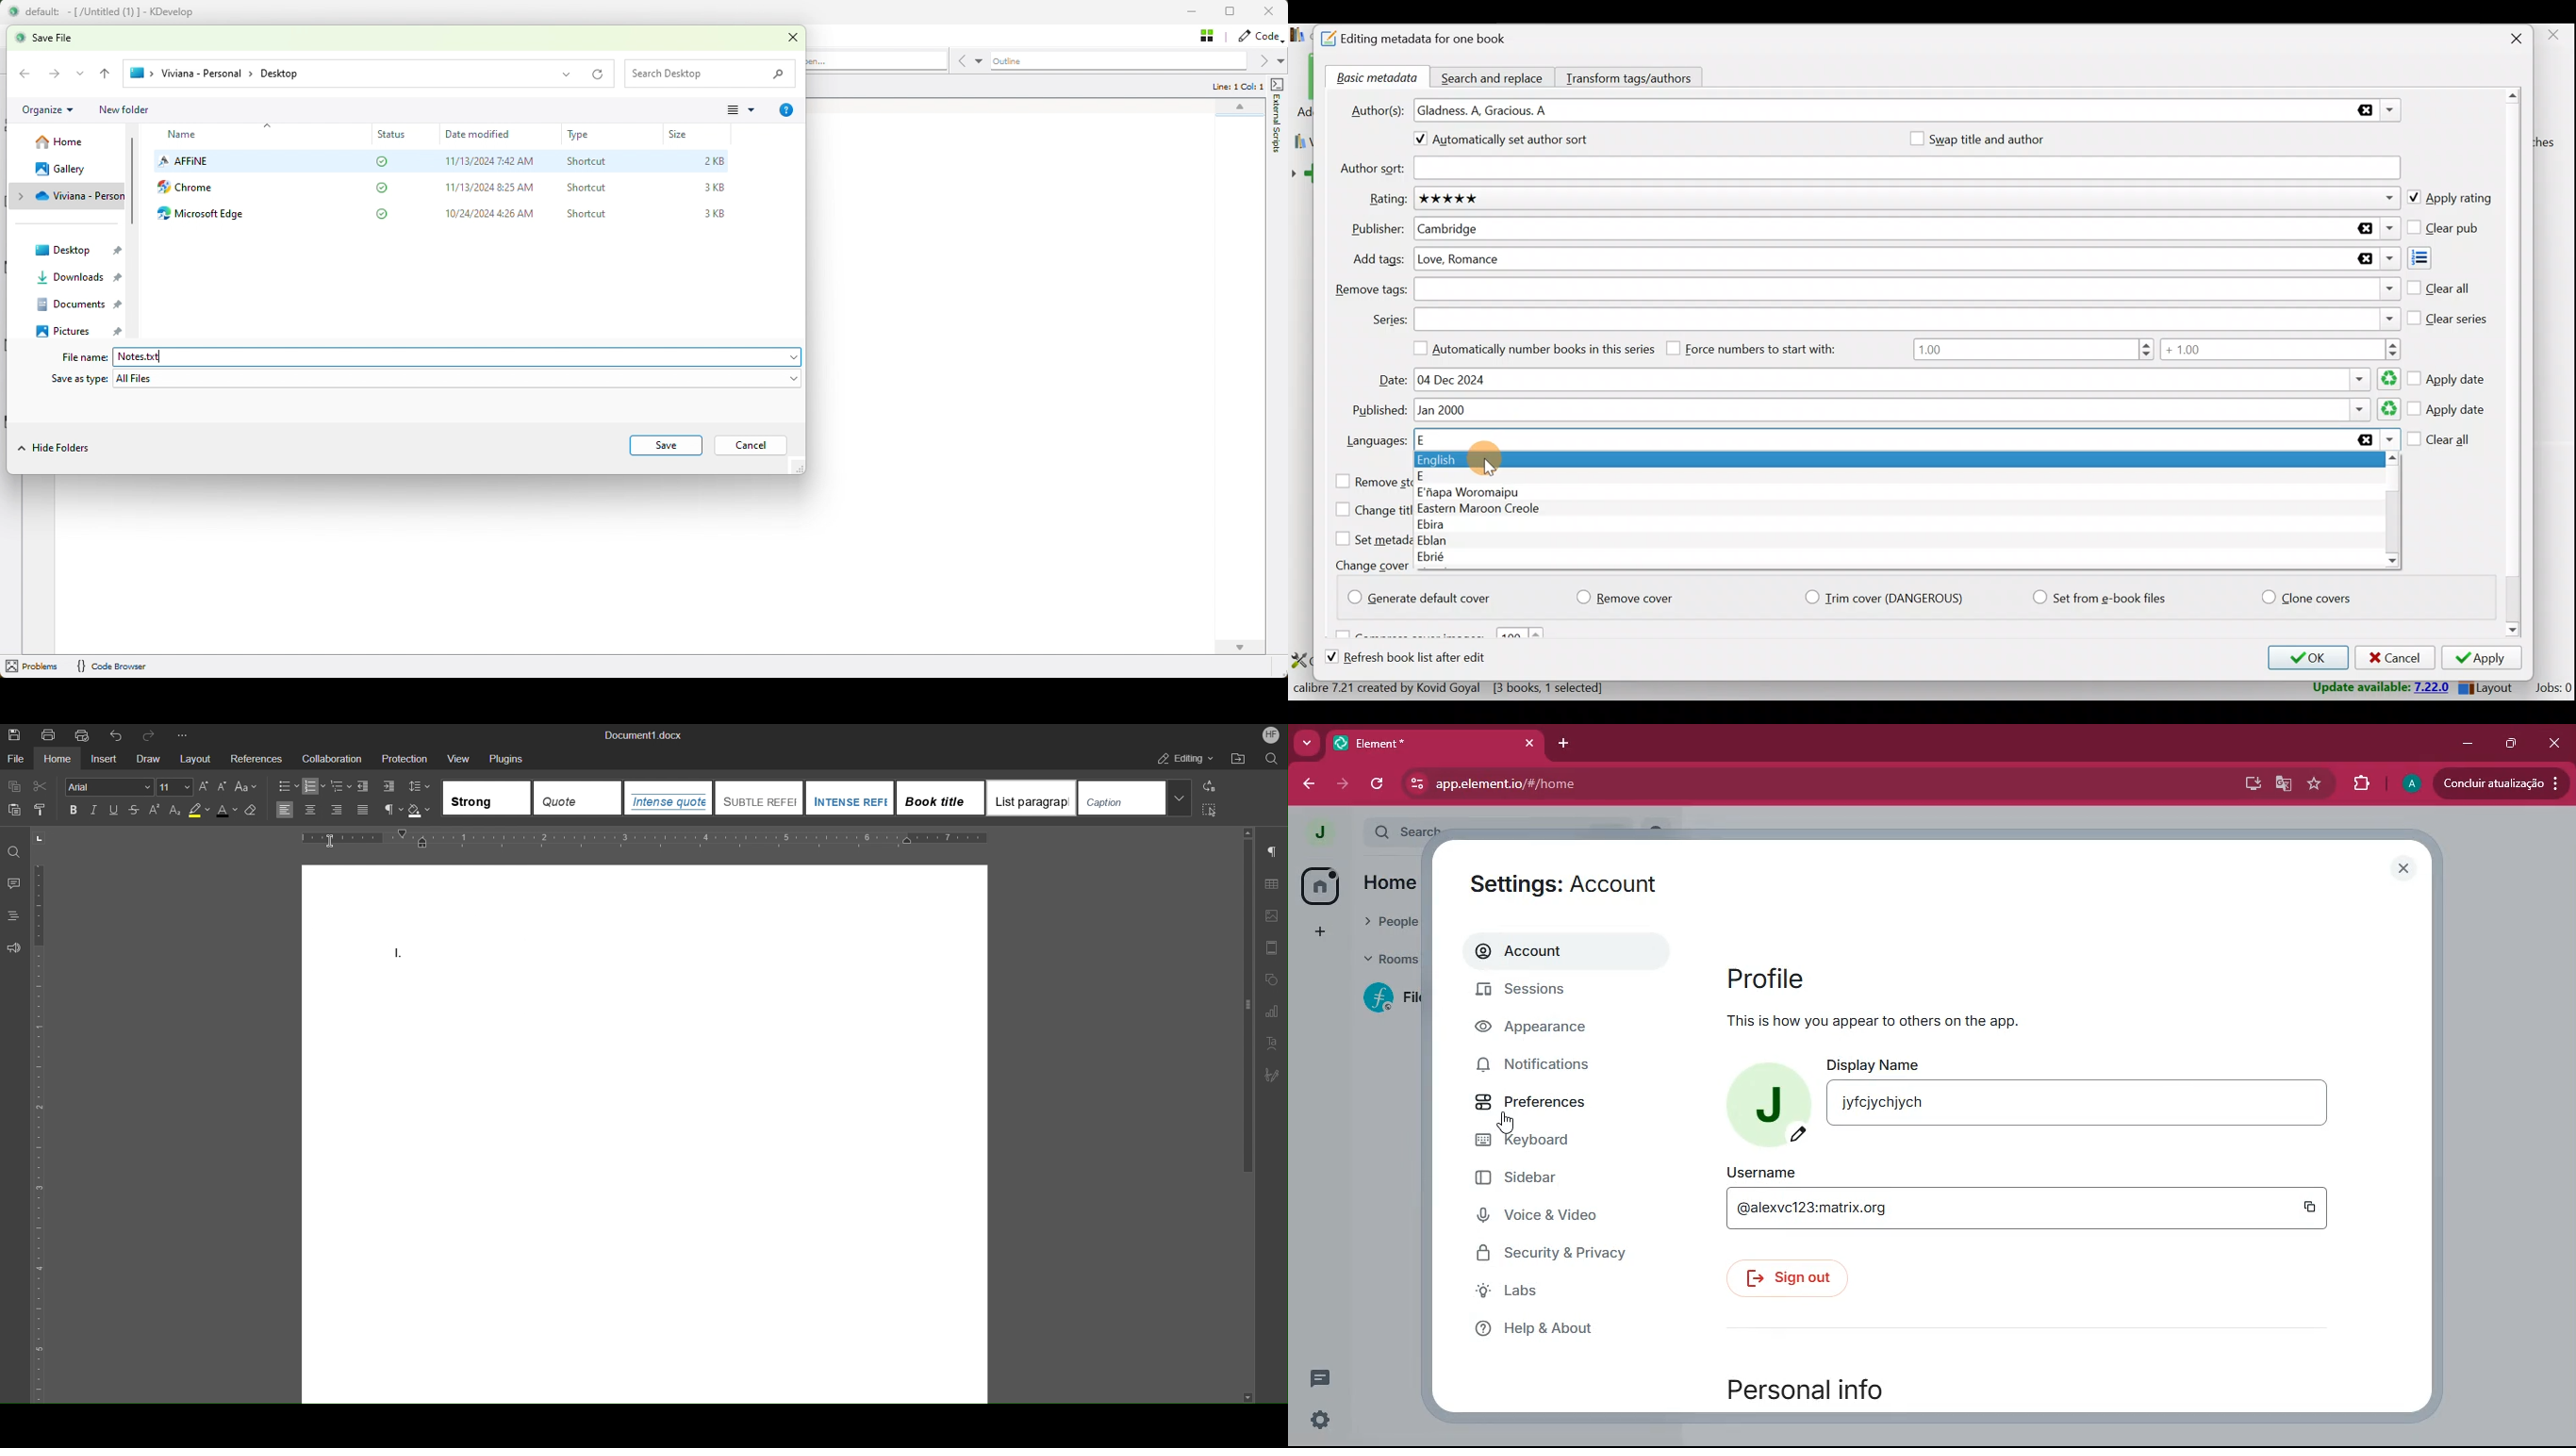 The width and height of the screenshot is (2576, 1456). Describe the element at coordinates (1377, 411) in the screenshot. I see `Published:` at that location.